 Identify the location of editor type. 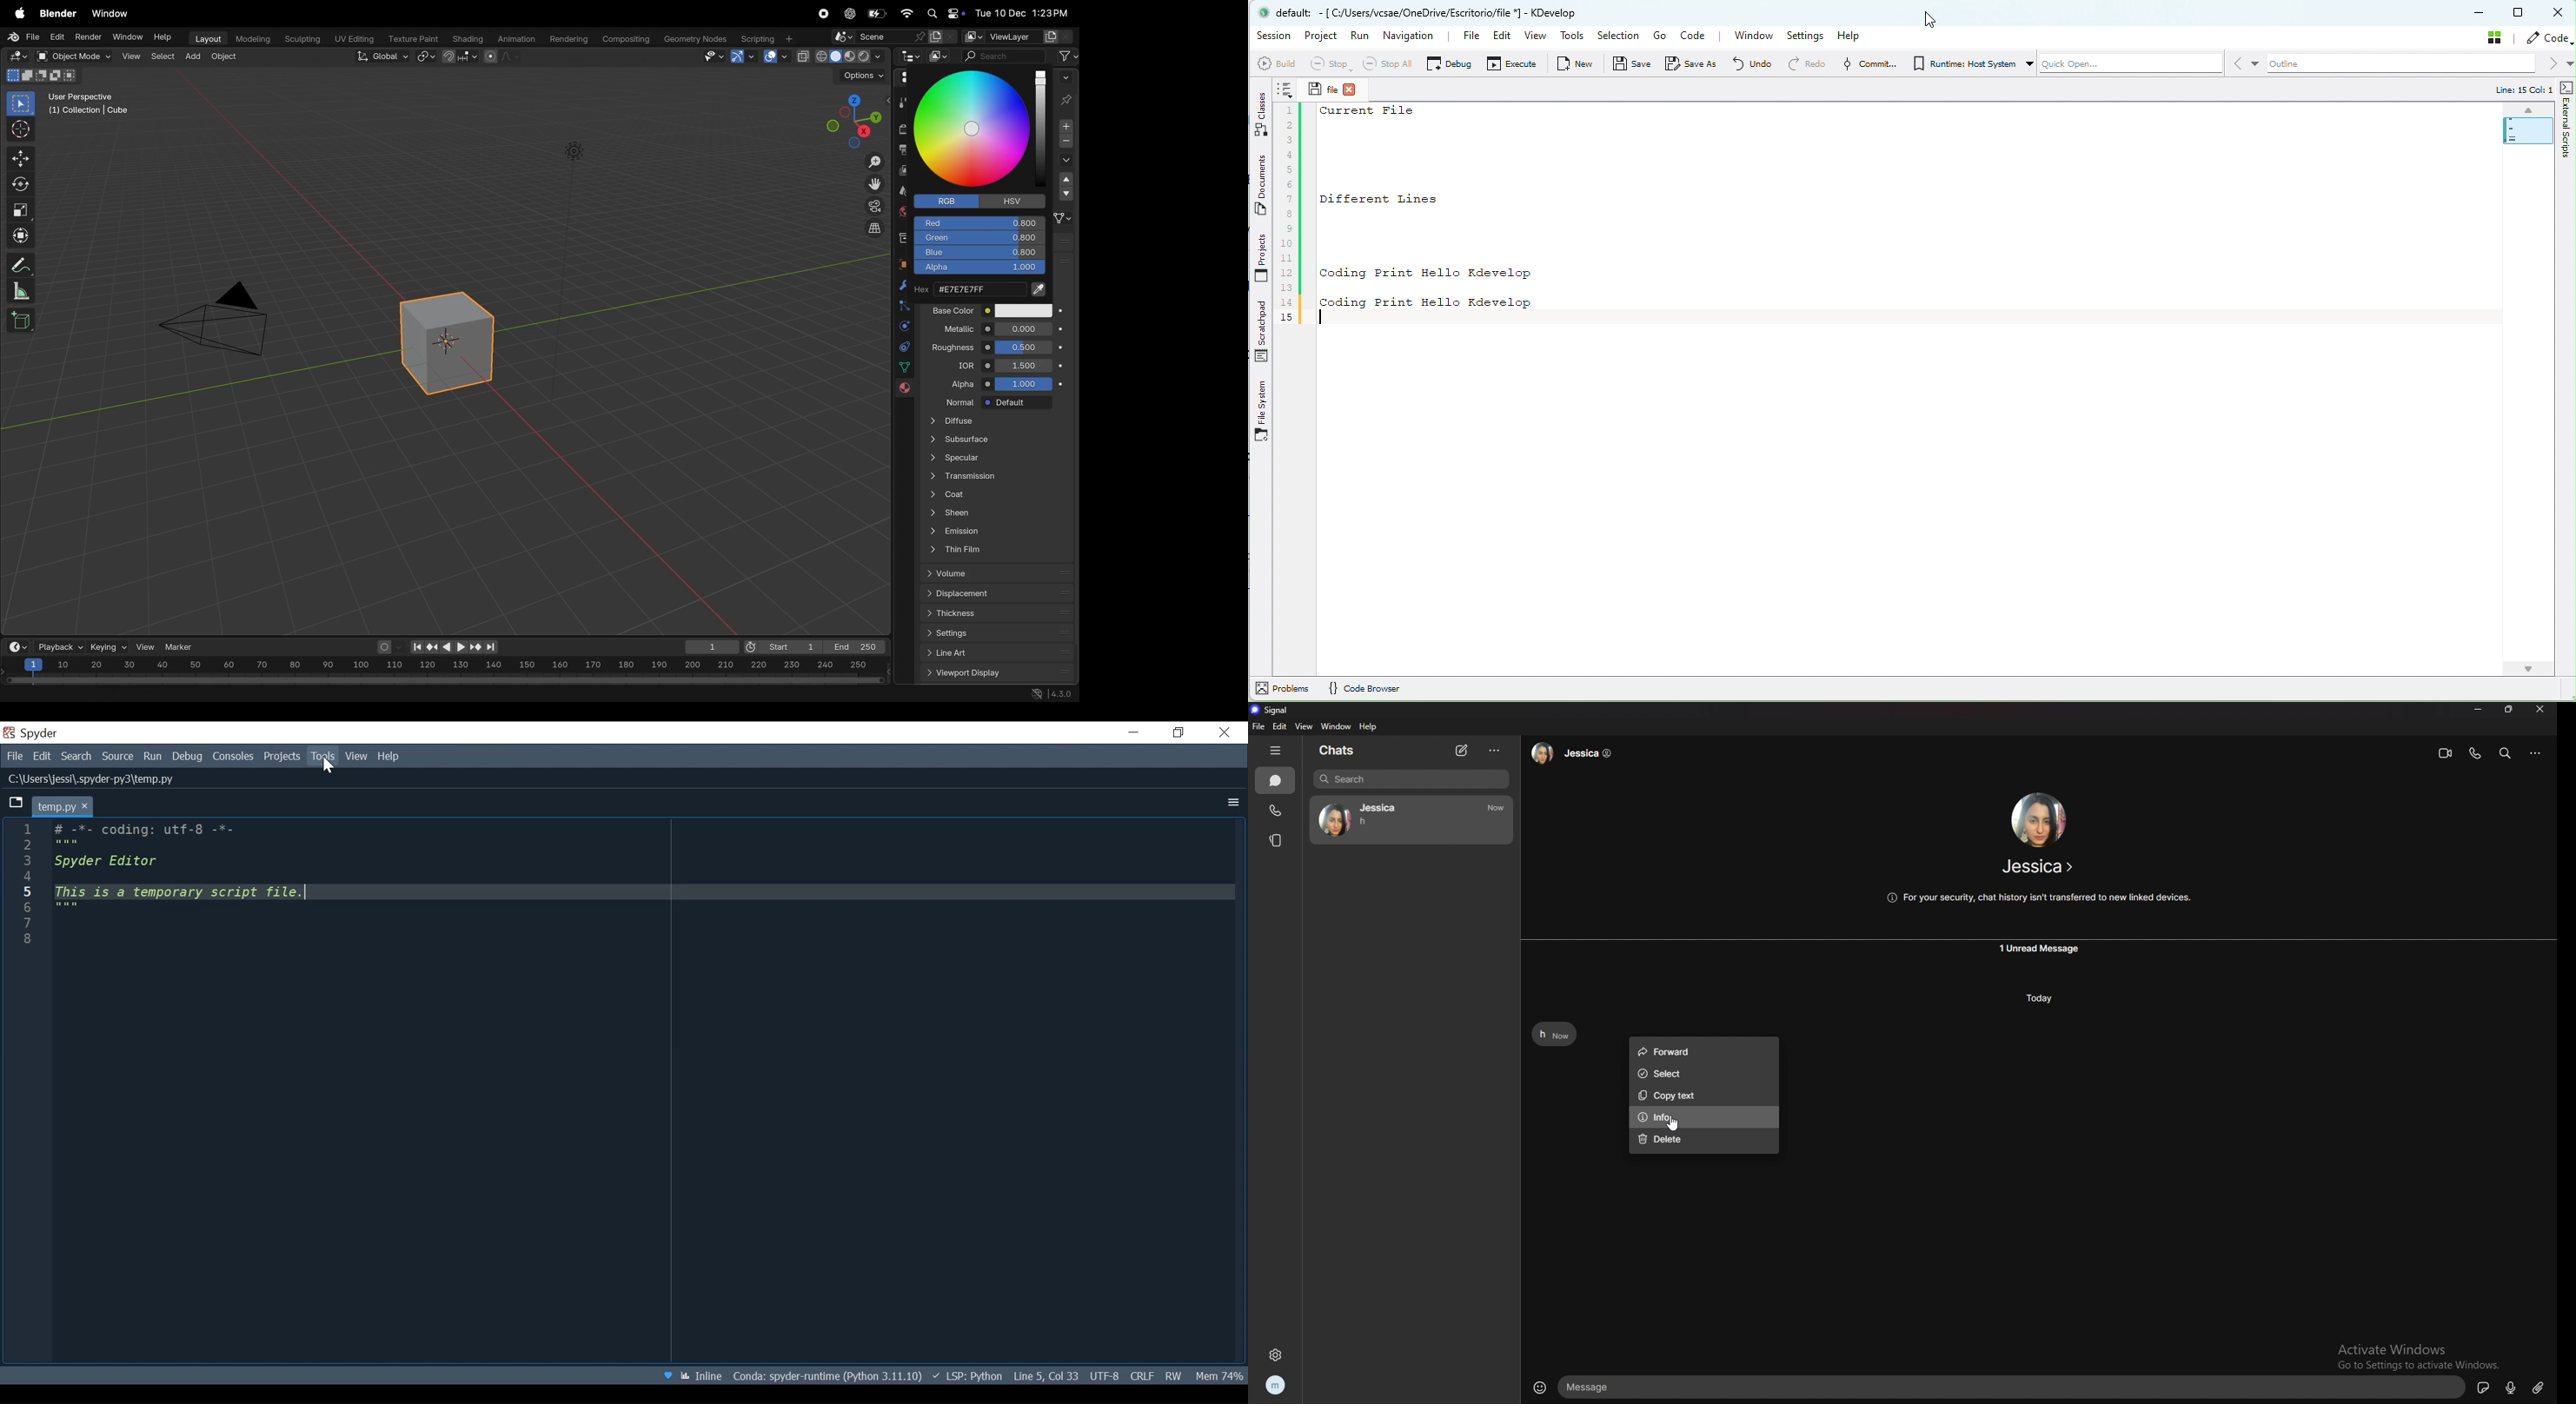
(905, 79).